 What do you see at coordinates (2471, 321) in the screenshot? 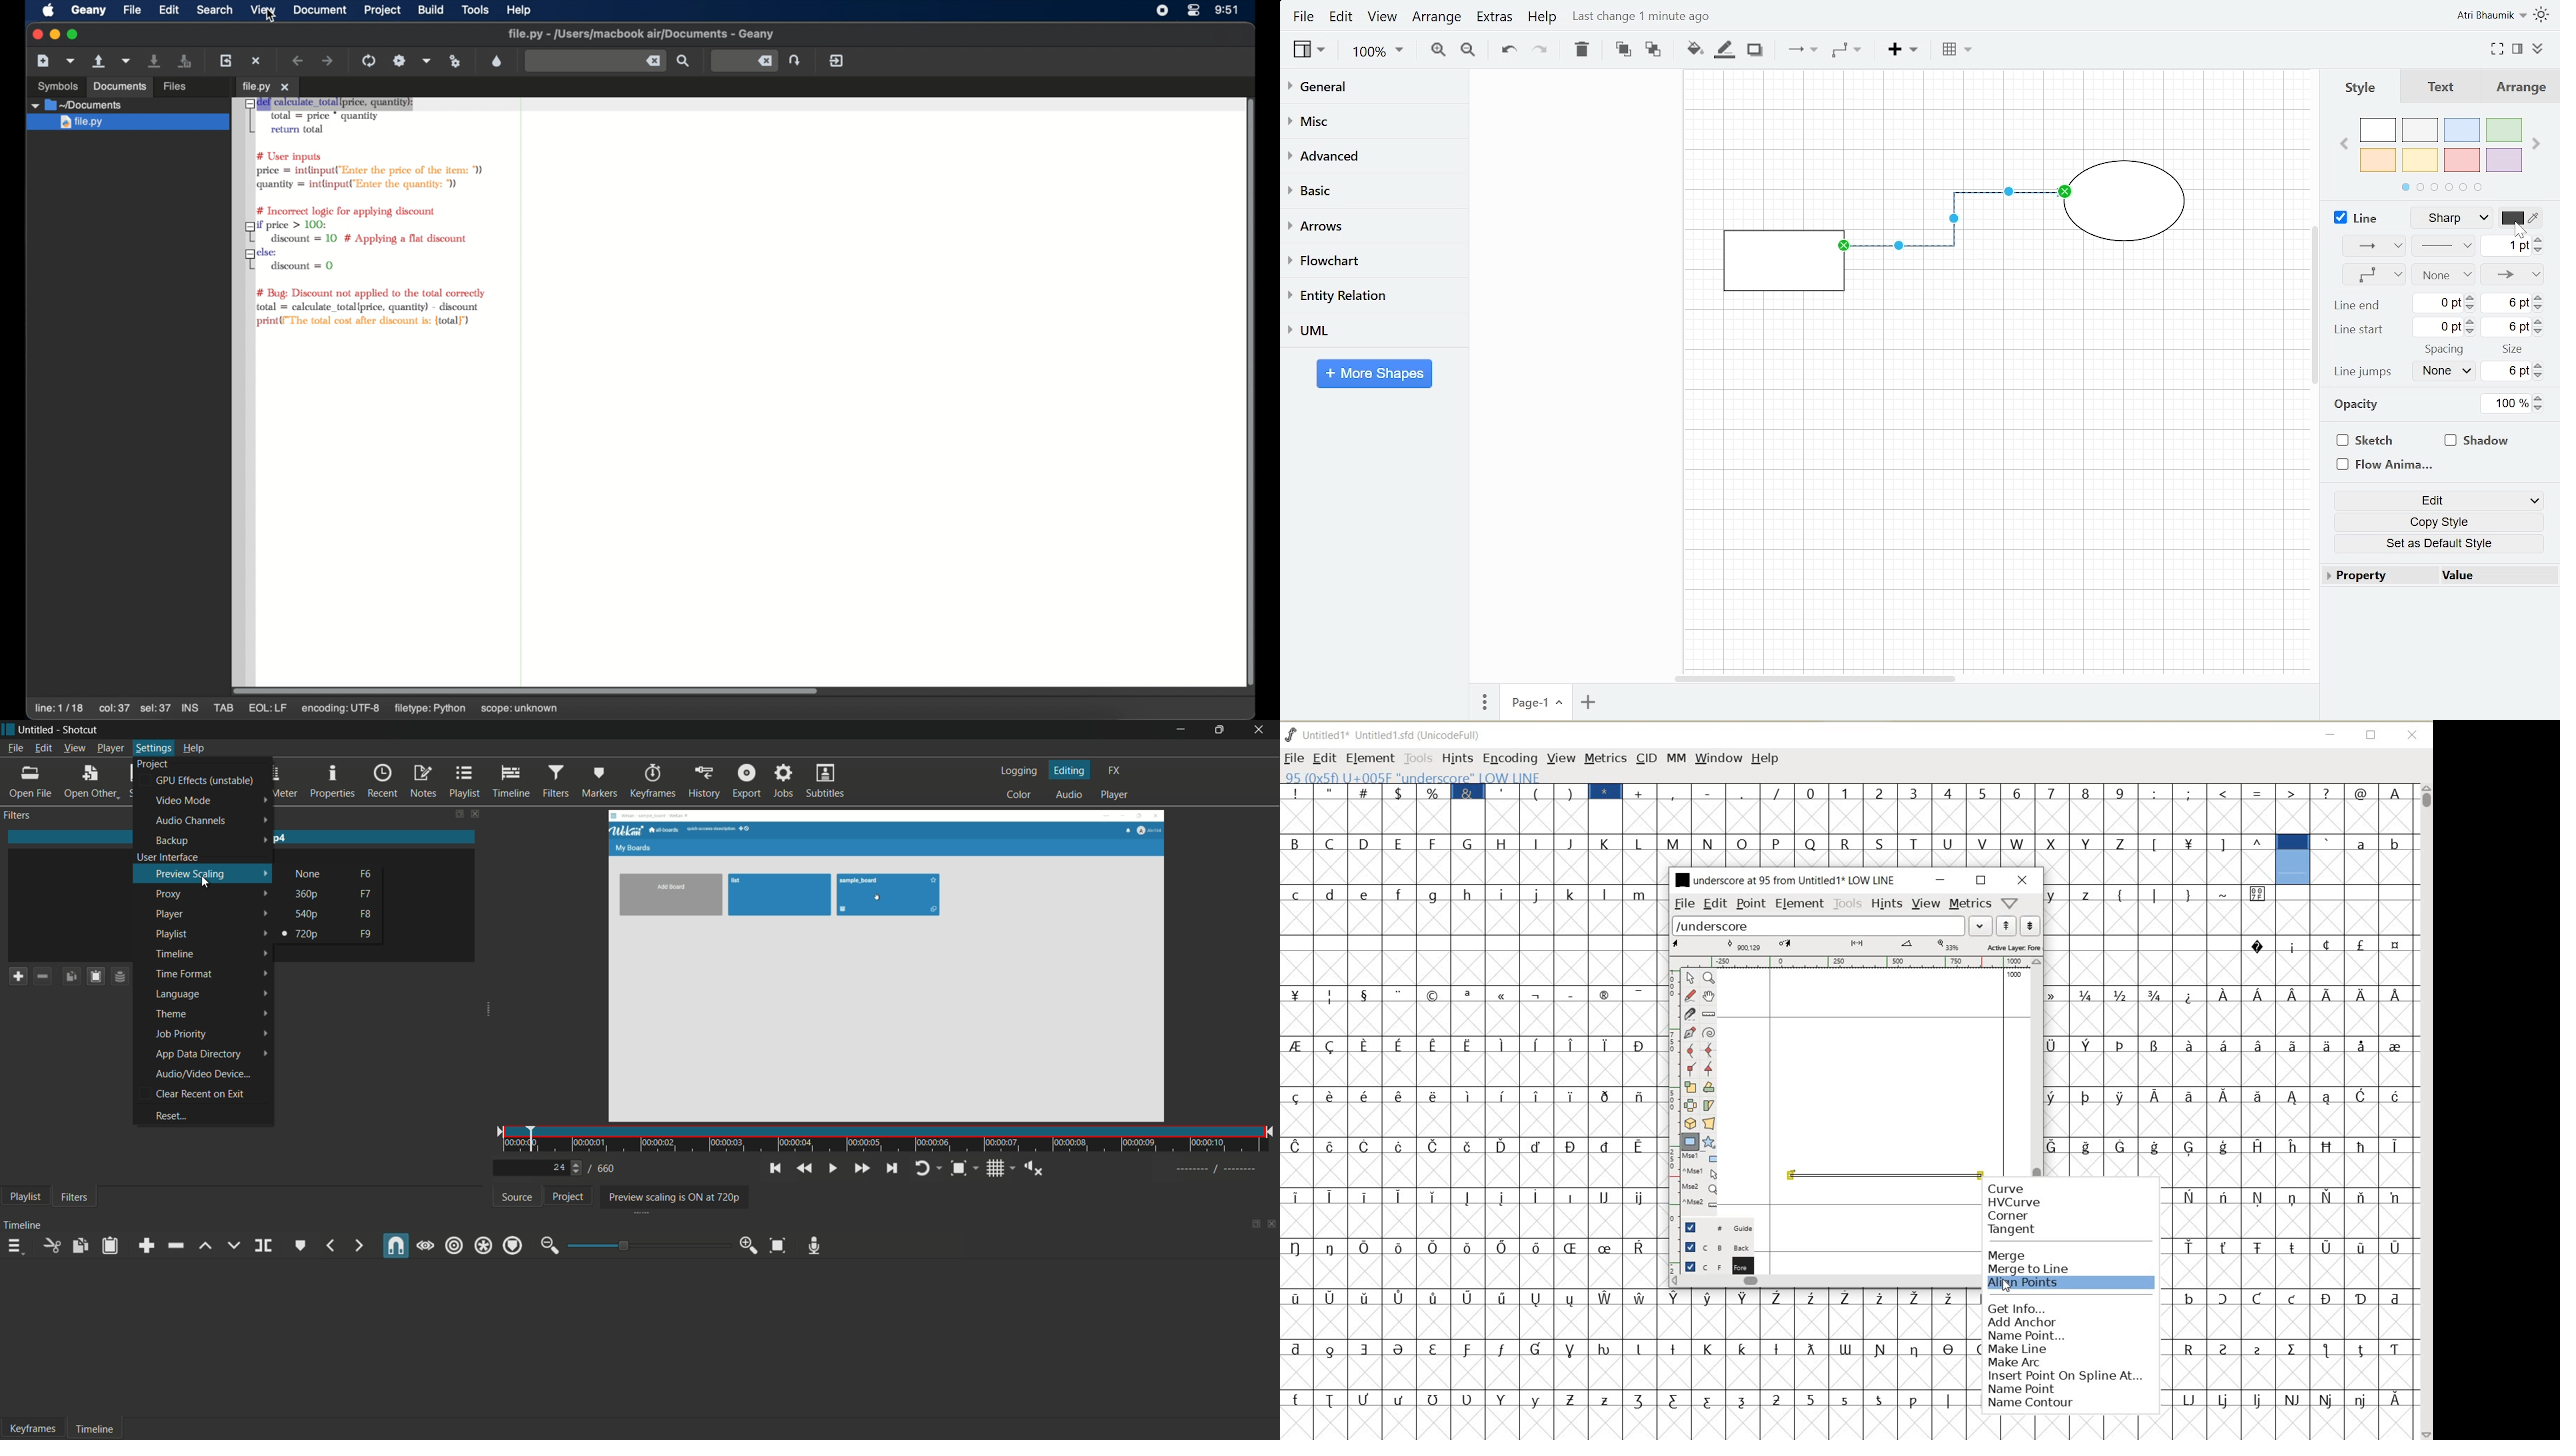
I see `Increase line start spacing` at bounding box center [2471, 321].